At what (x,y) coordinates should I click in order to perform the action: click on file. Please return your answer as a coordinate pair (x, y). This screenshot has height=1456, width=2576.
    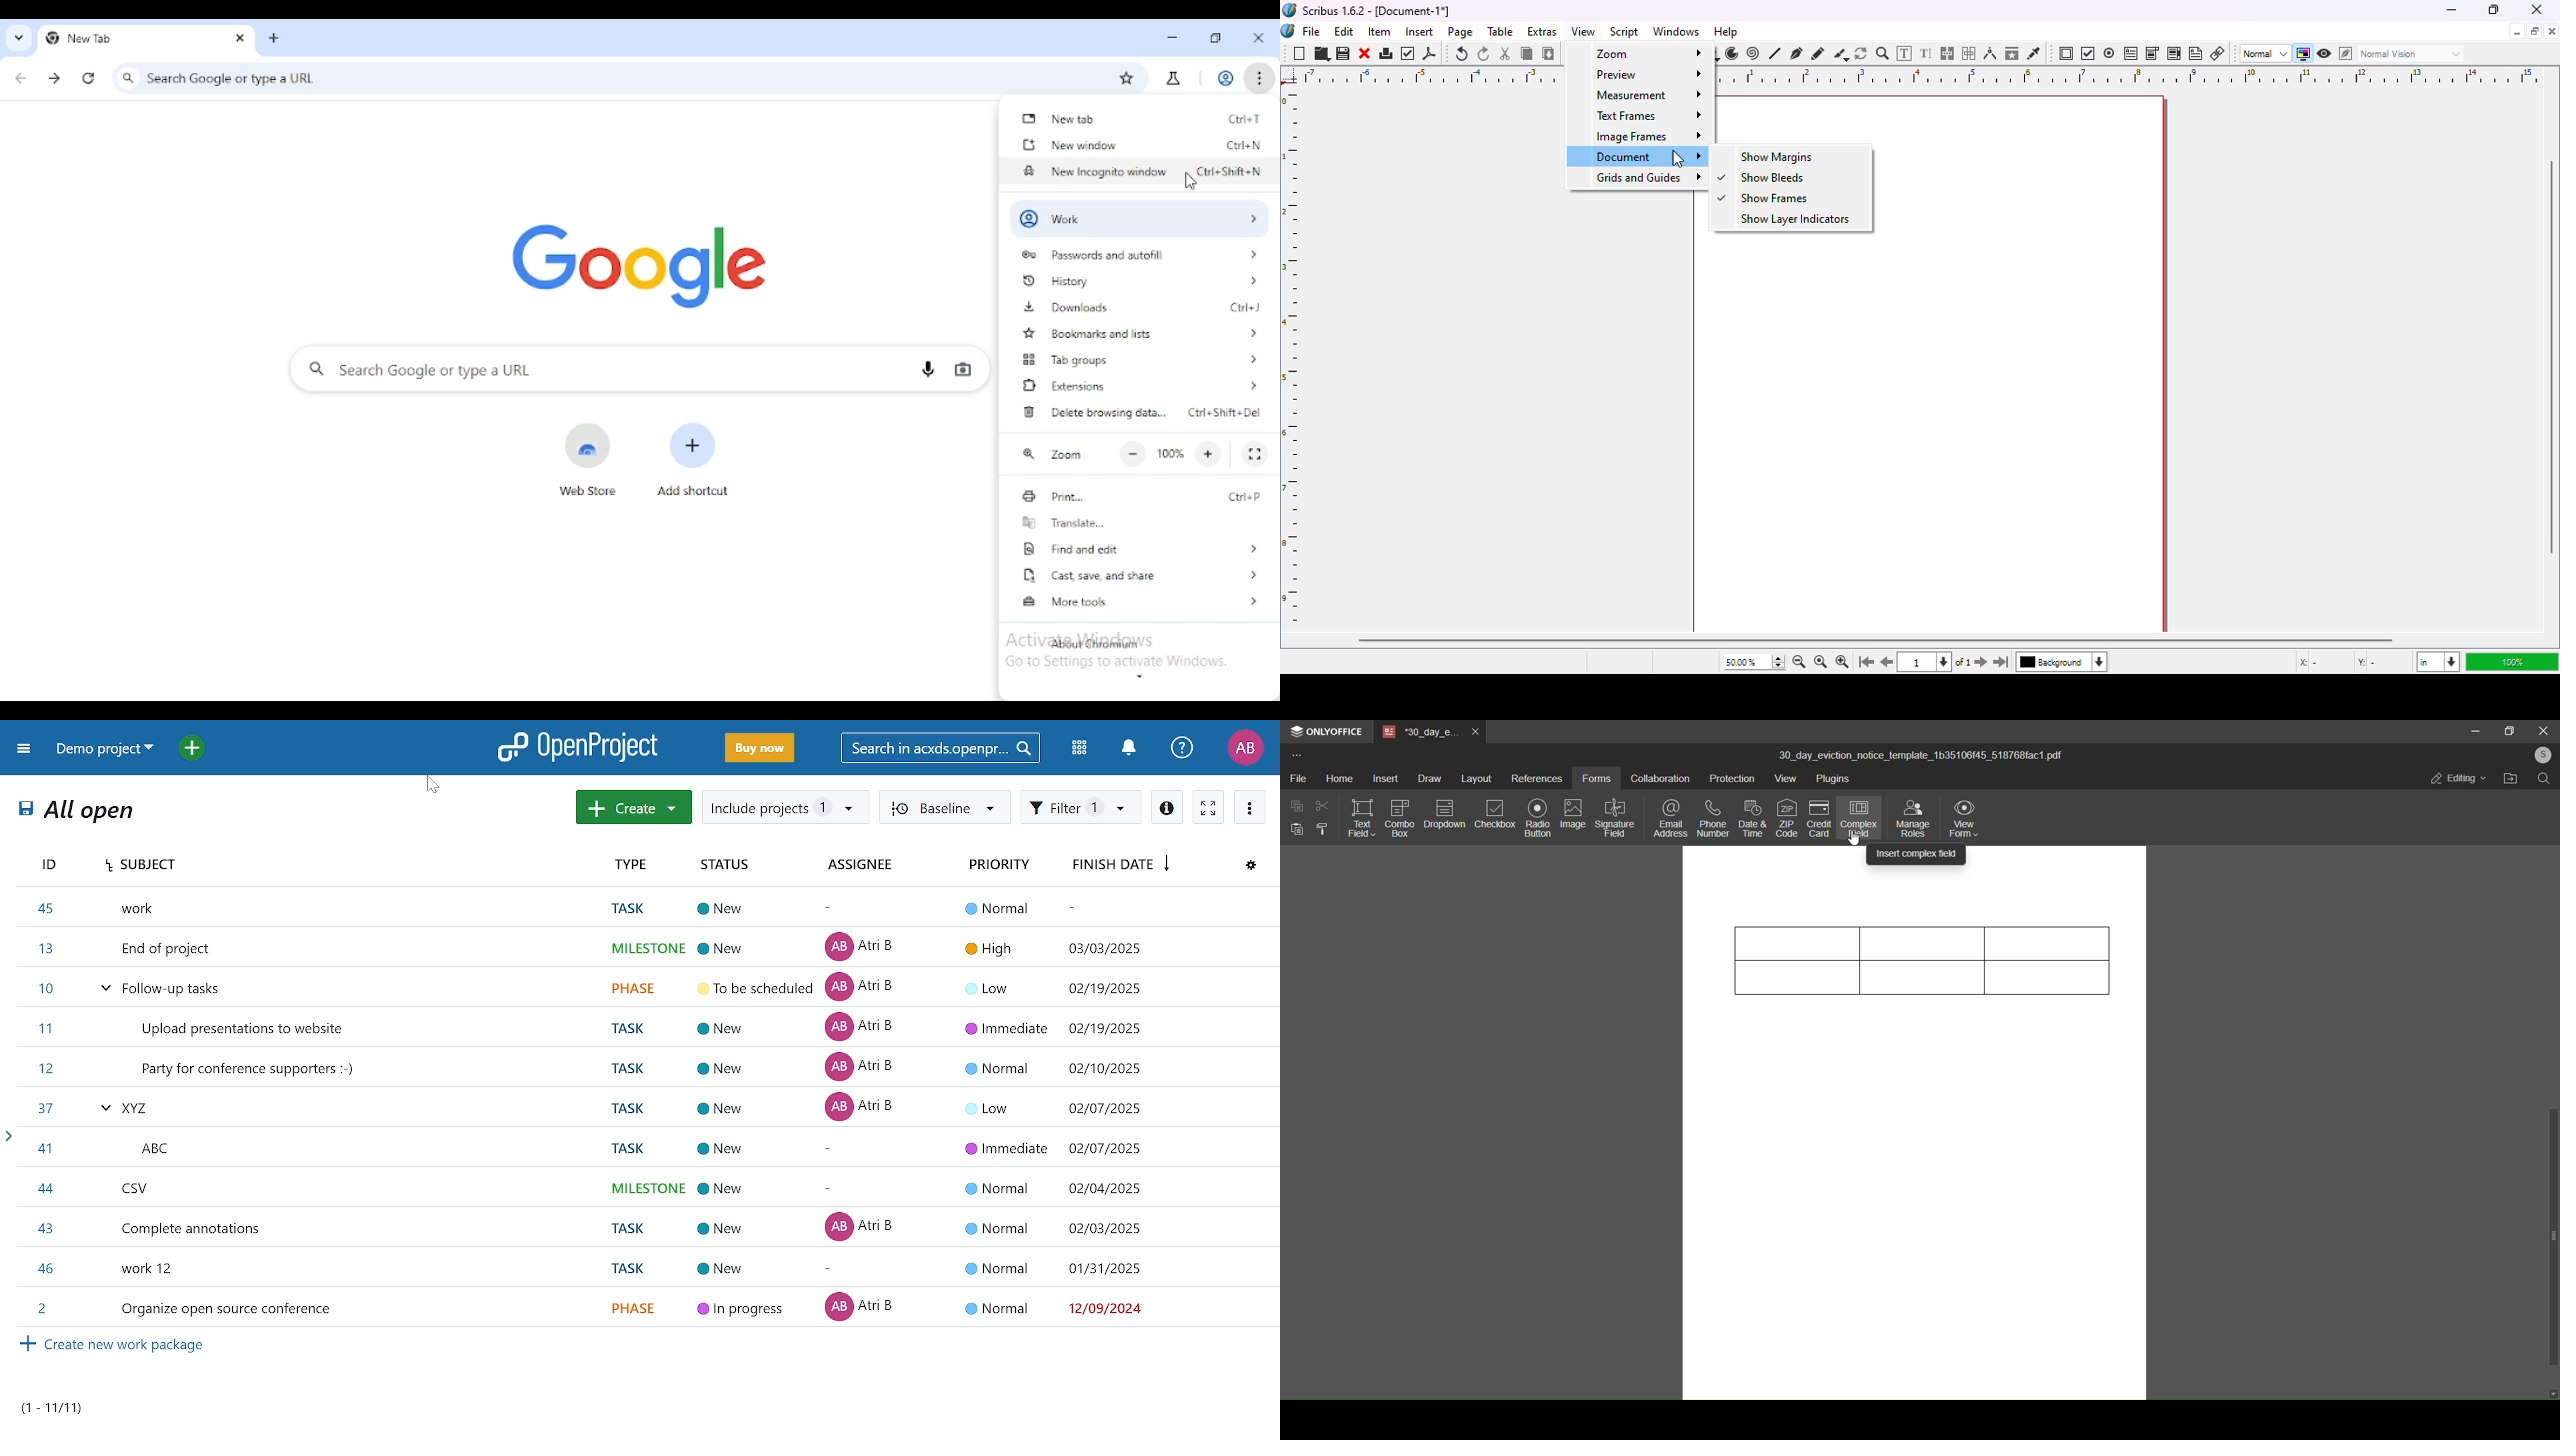
    Looking at the image, I should click on (1297, 779).